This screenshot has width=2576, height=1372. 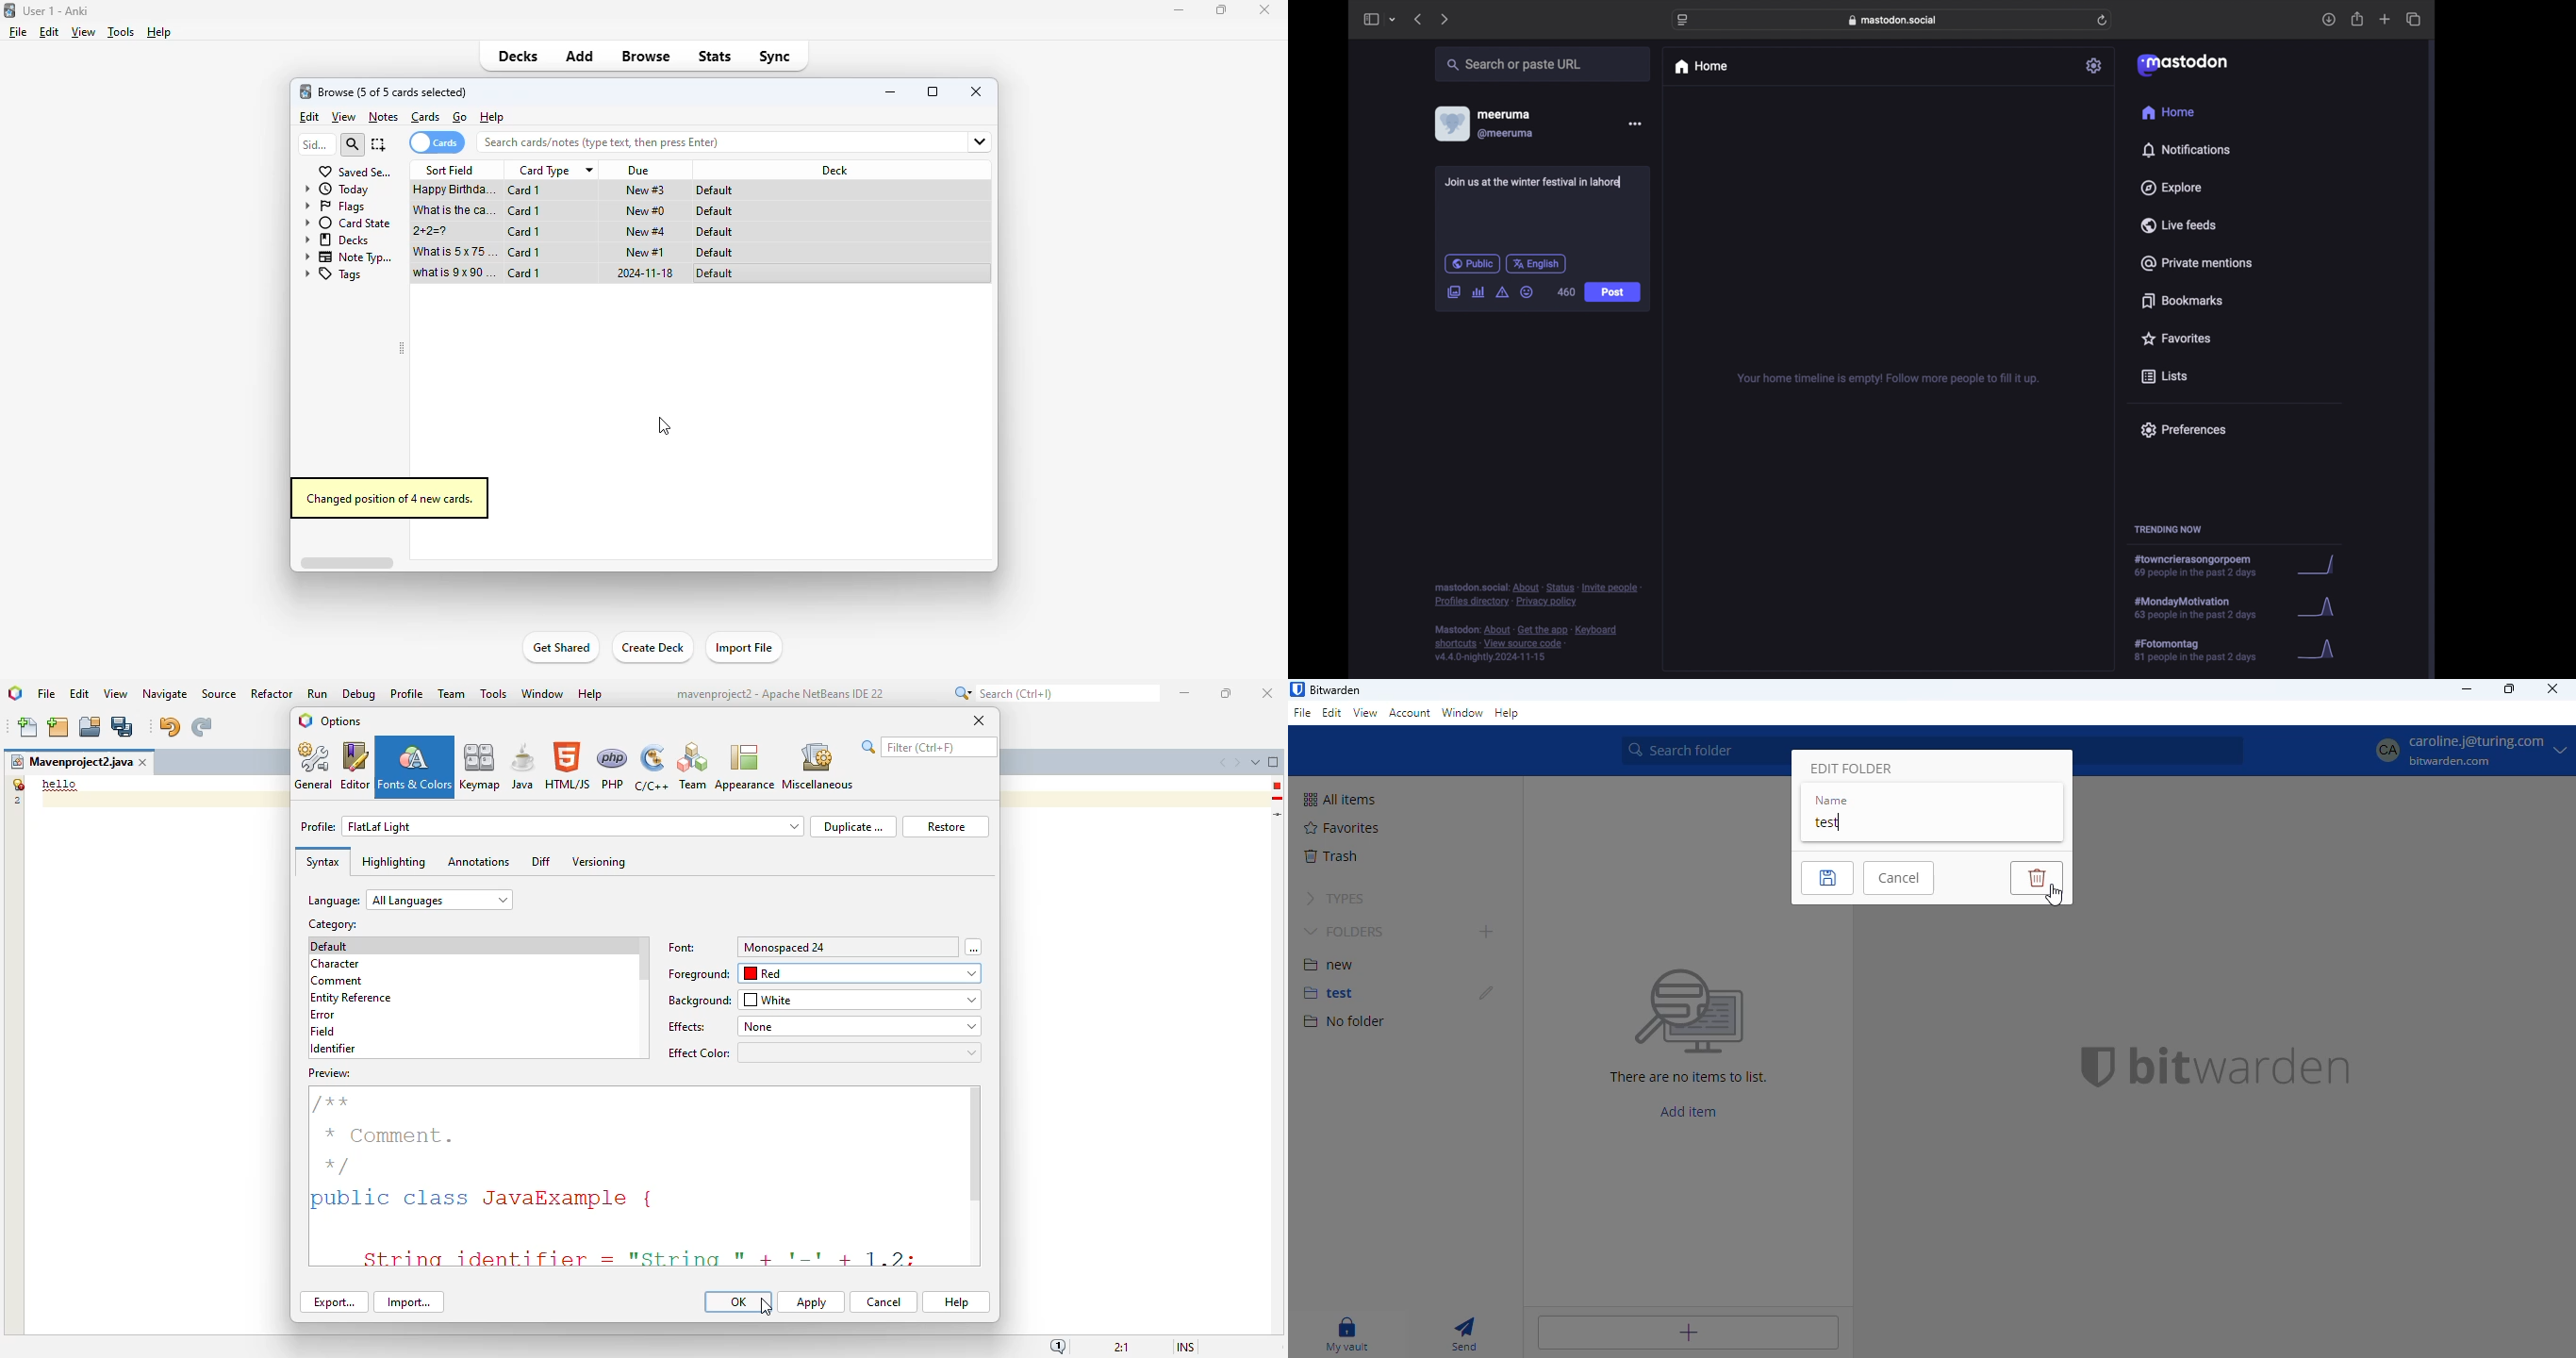 What do you see at coordinates (311, 117) in the screenshot?
I see `edit` at bounding box center [311, 117].